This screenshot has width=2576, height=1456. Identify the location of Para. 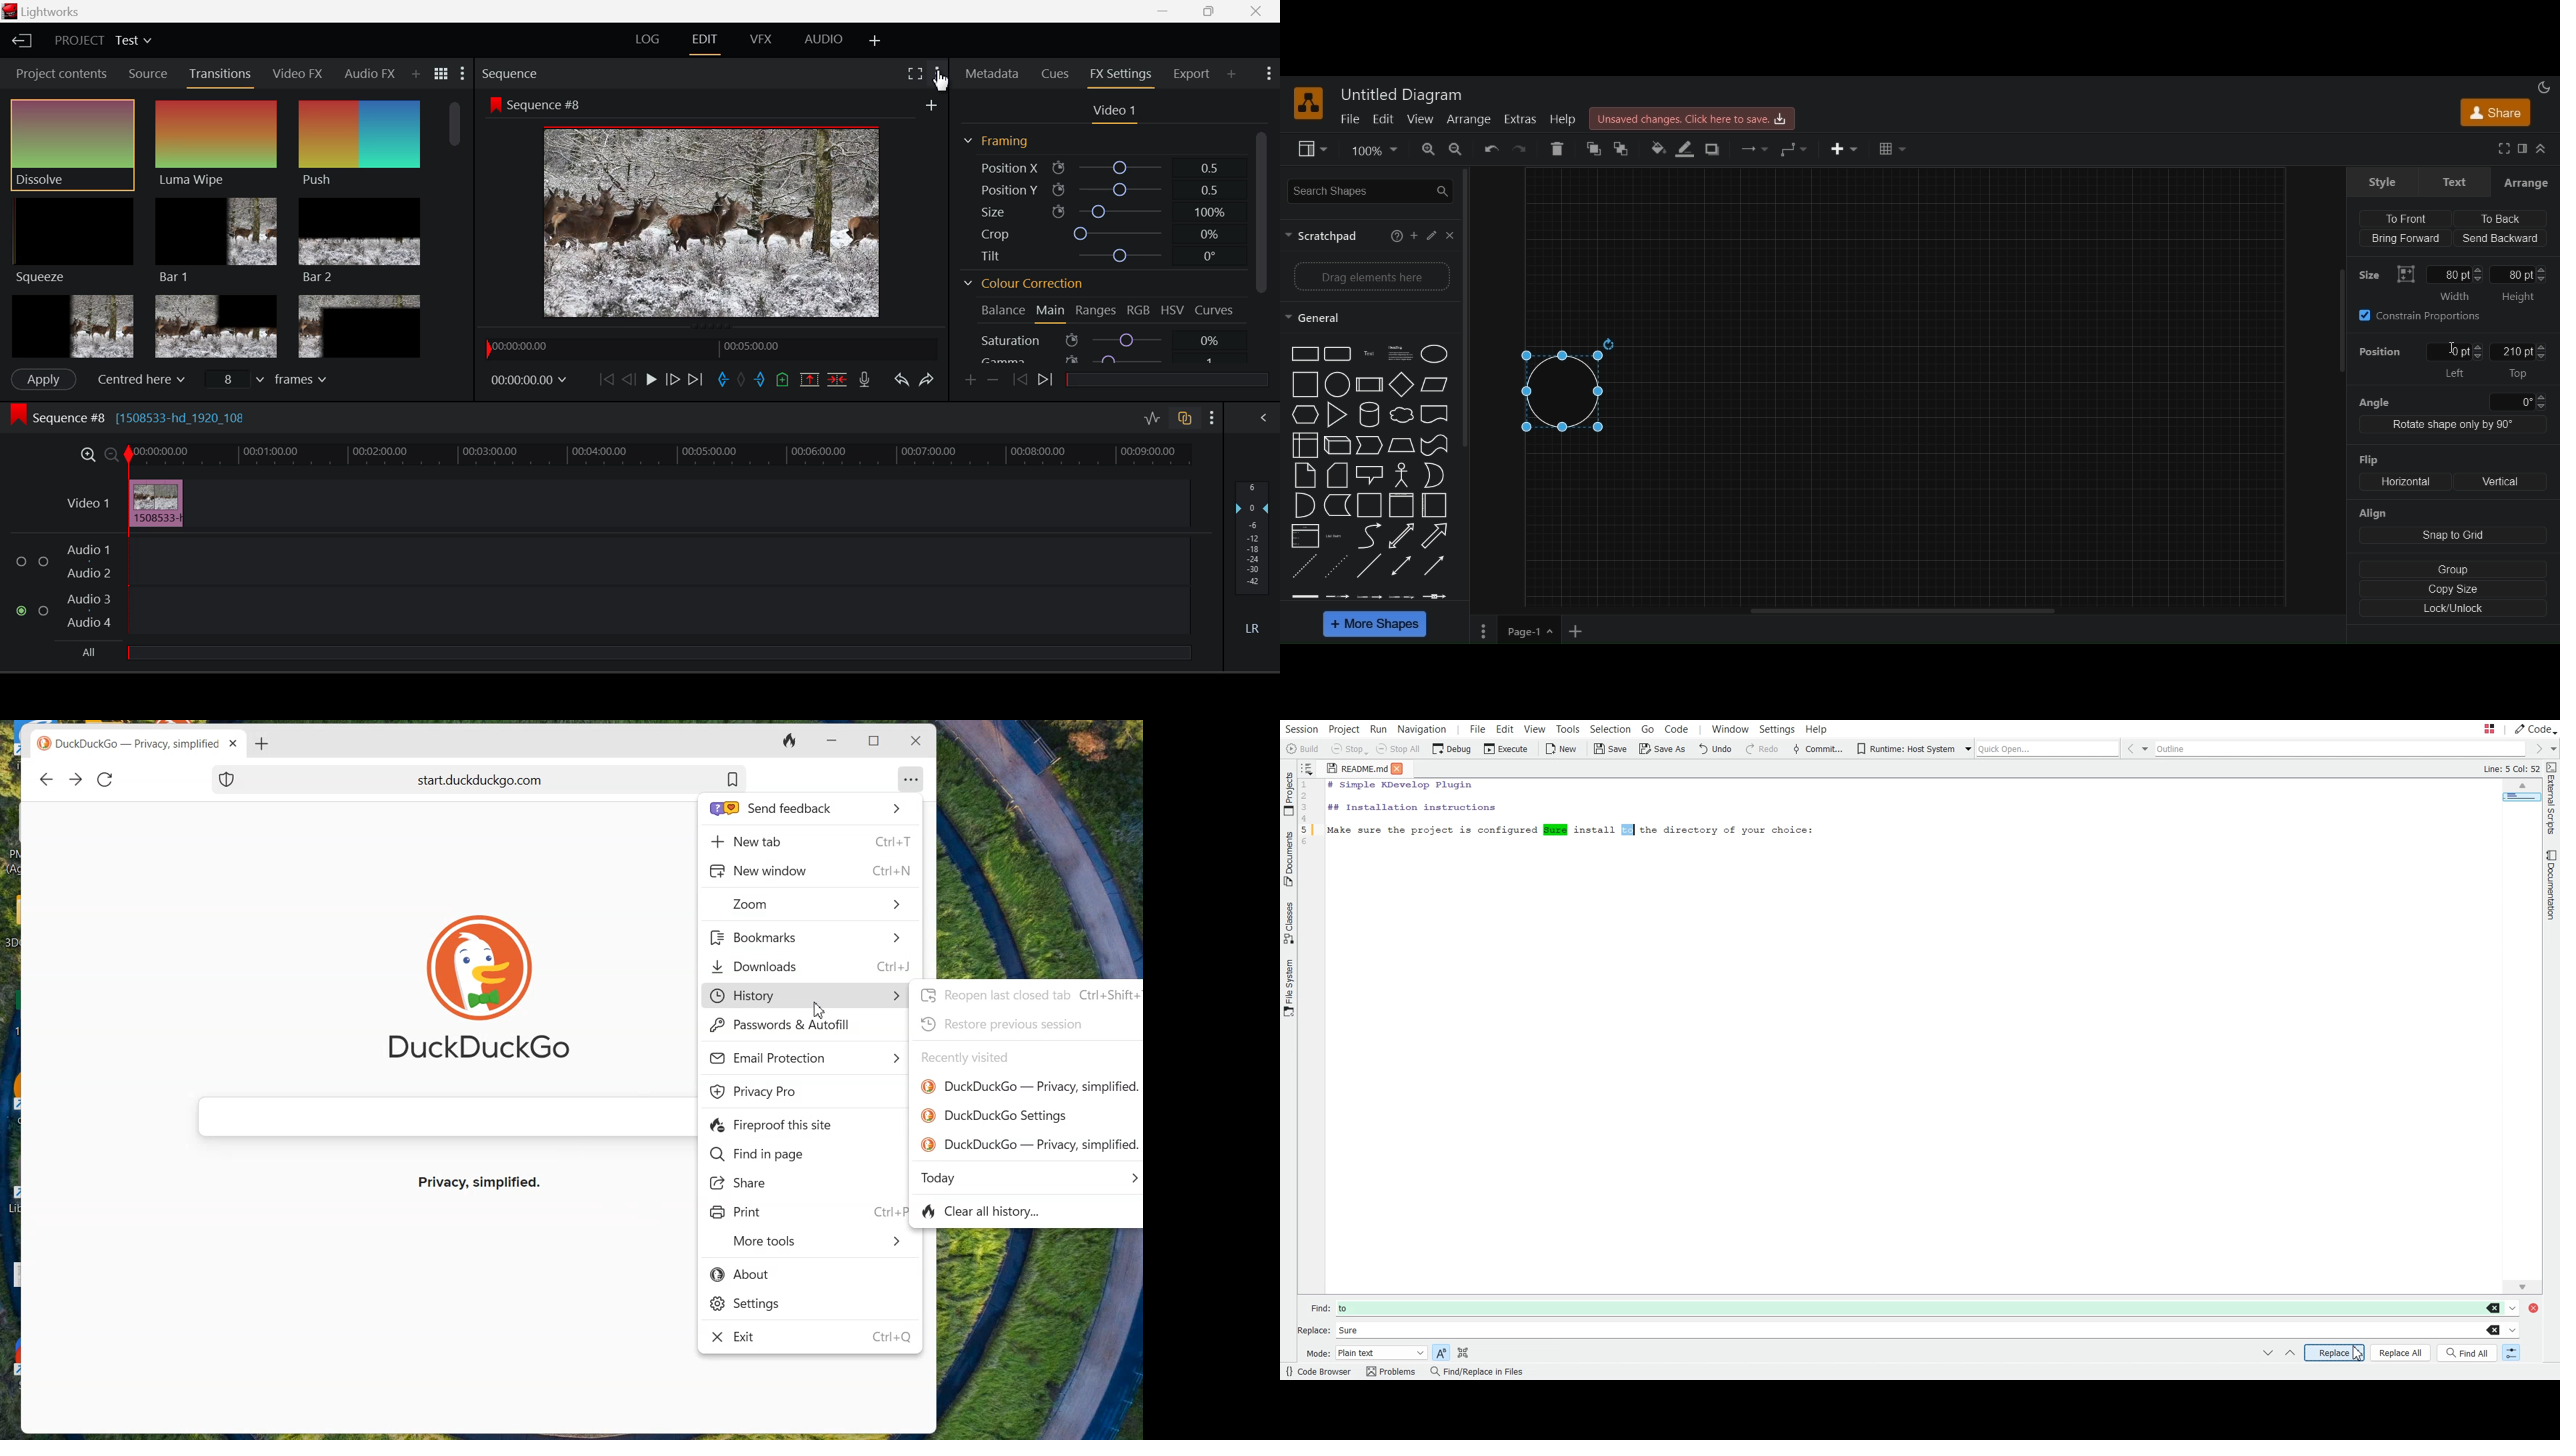
(1399, 352).